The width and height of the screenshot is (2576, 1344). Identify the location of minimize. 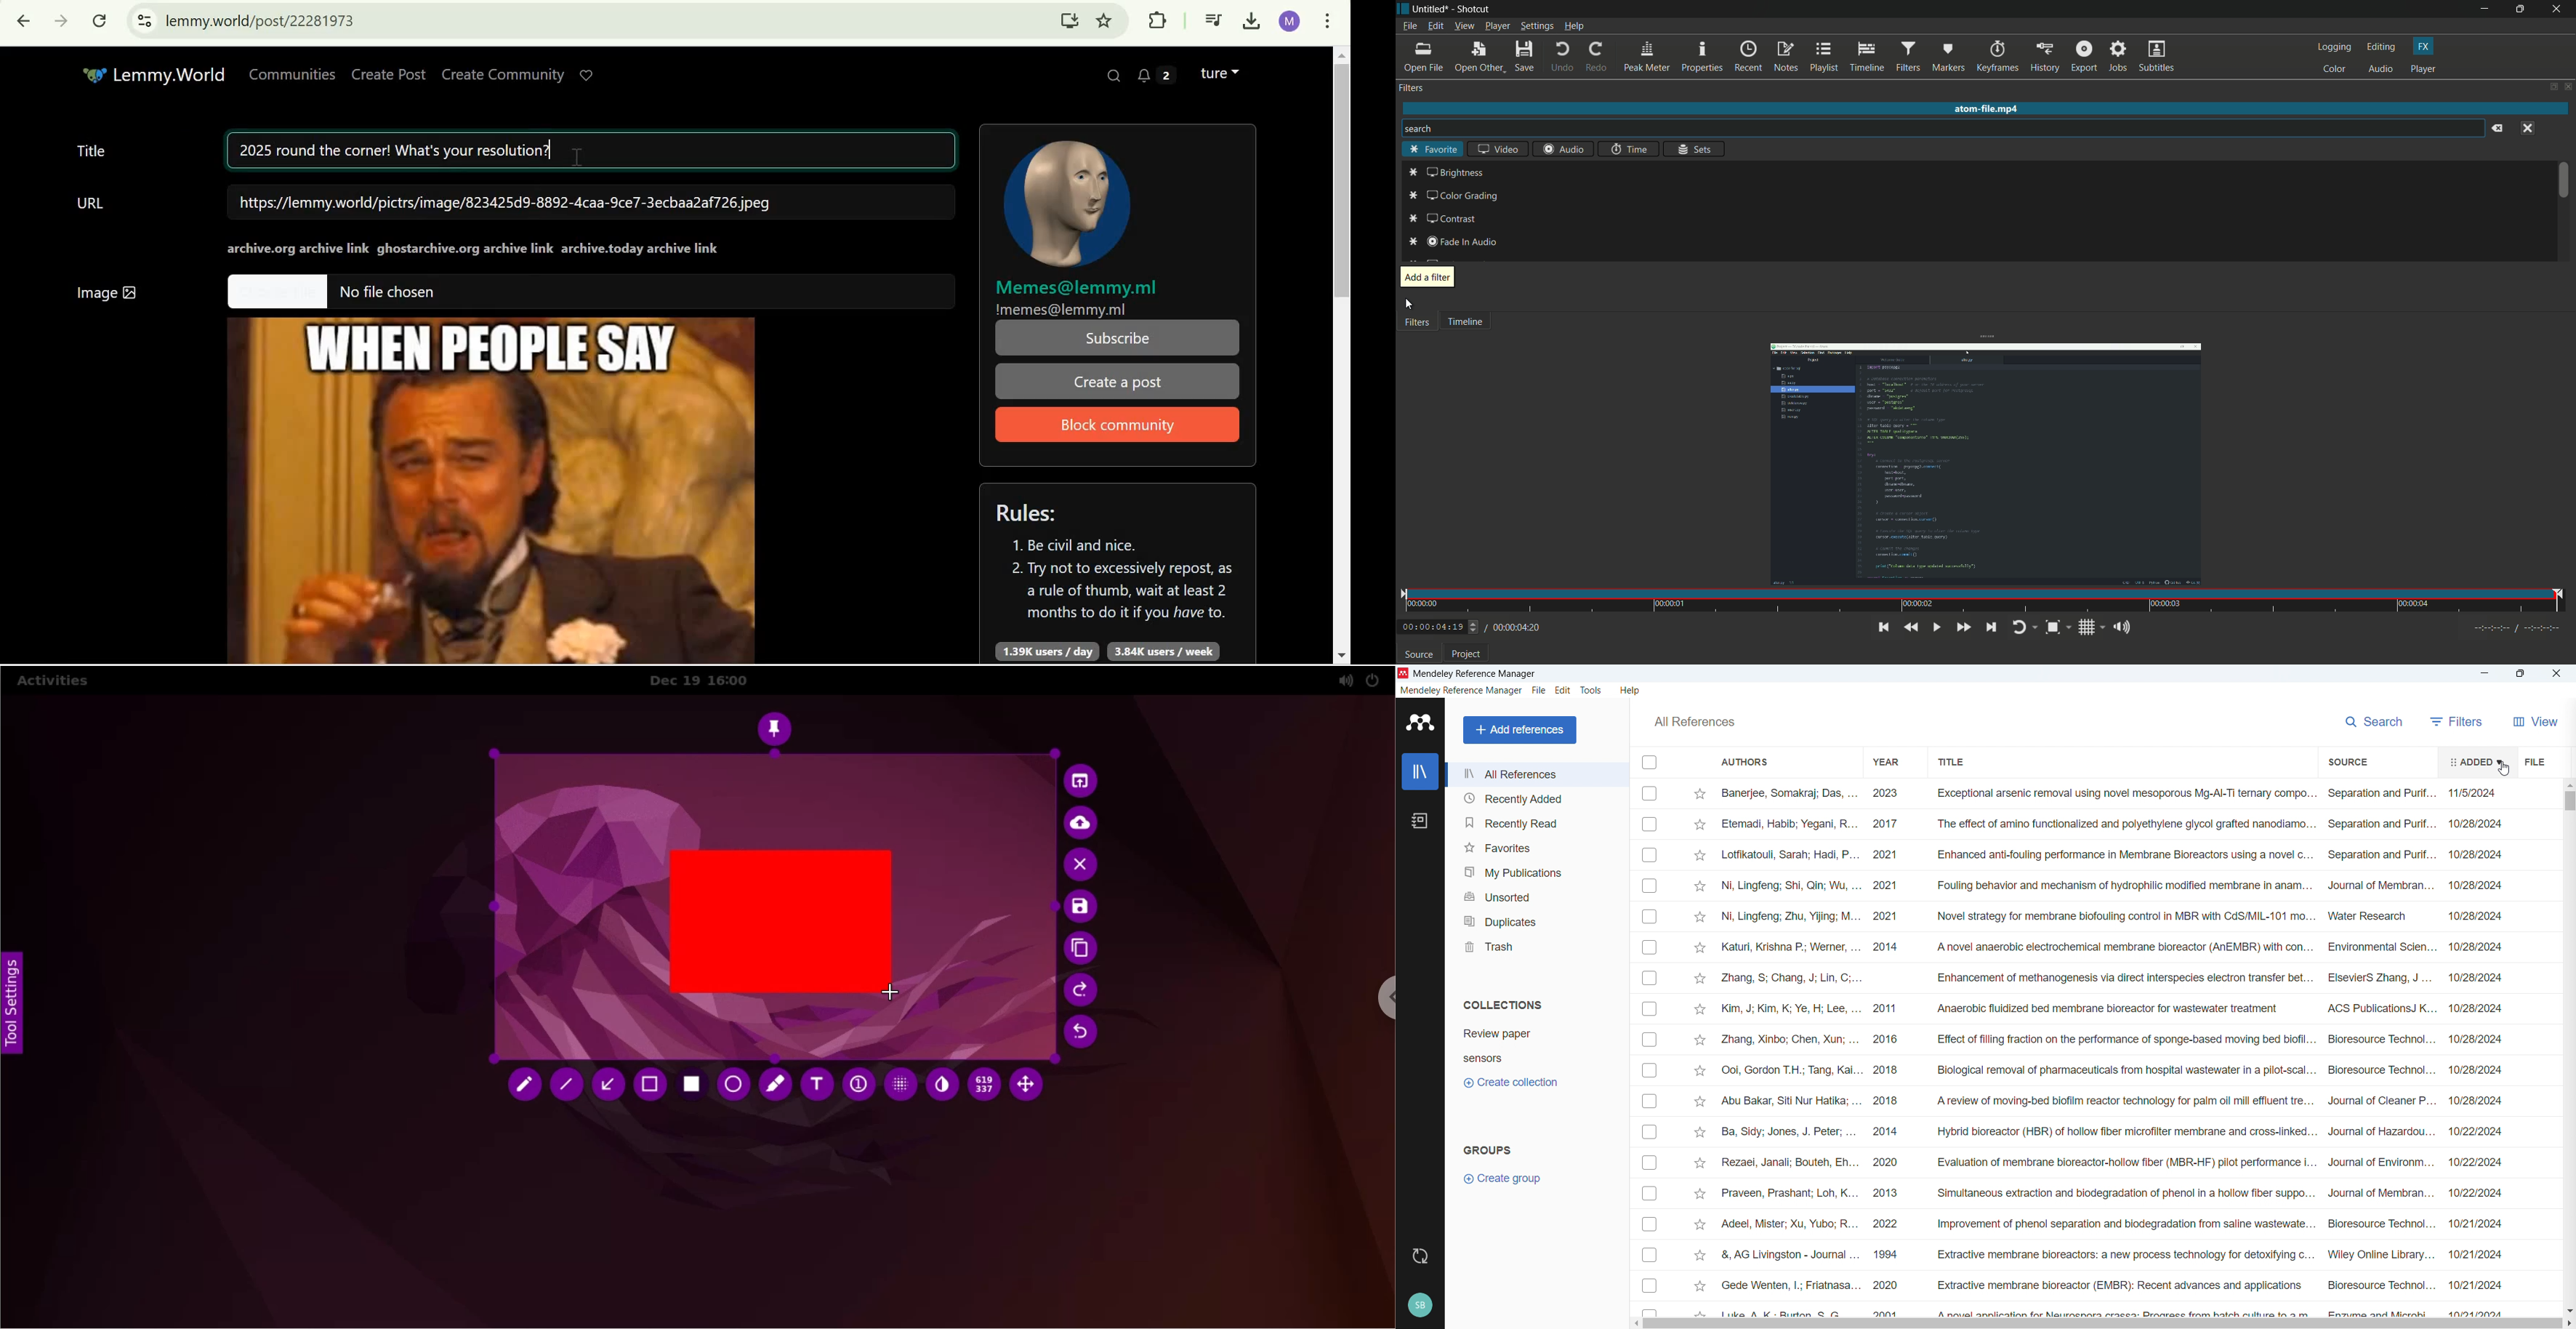
(2489, 9).